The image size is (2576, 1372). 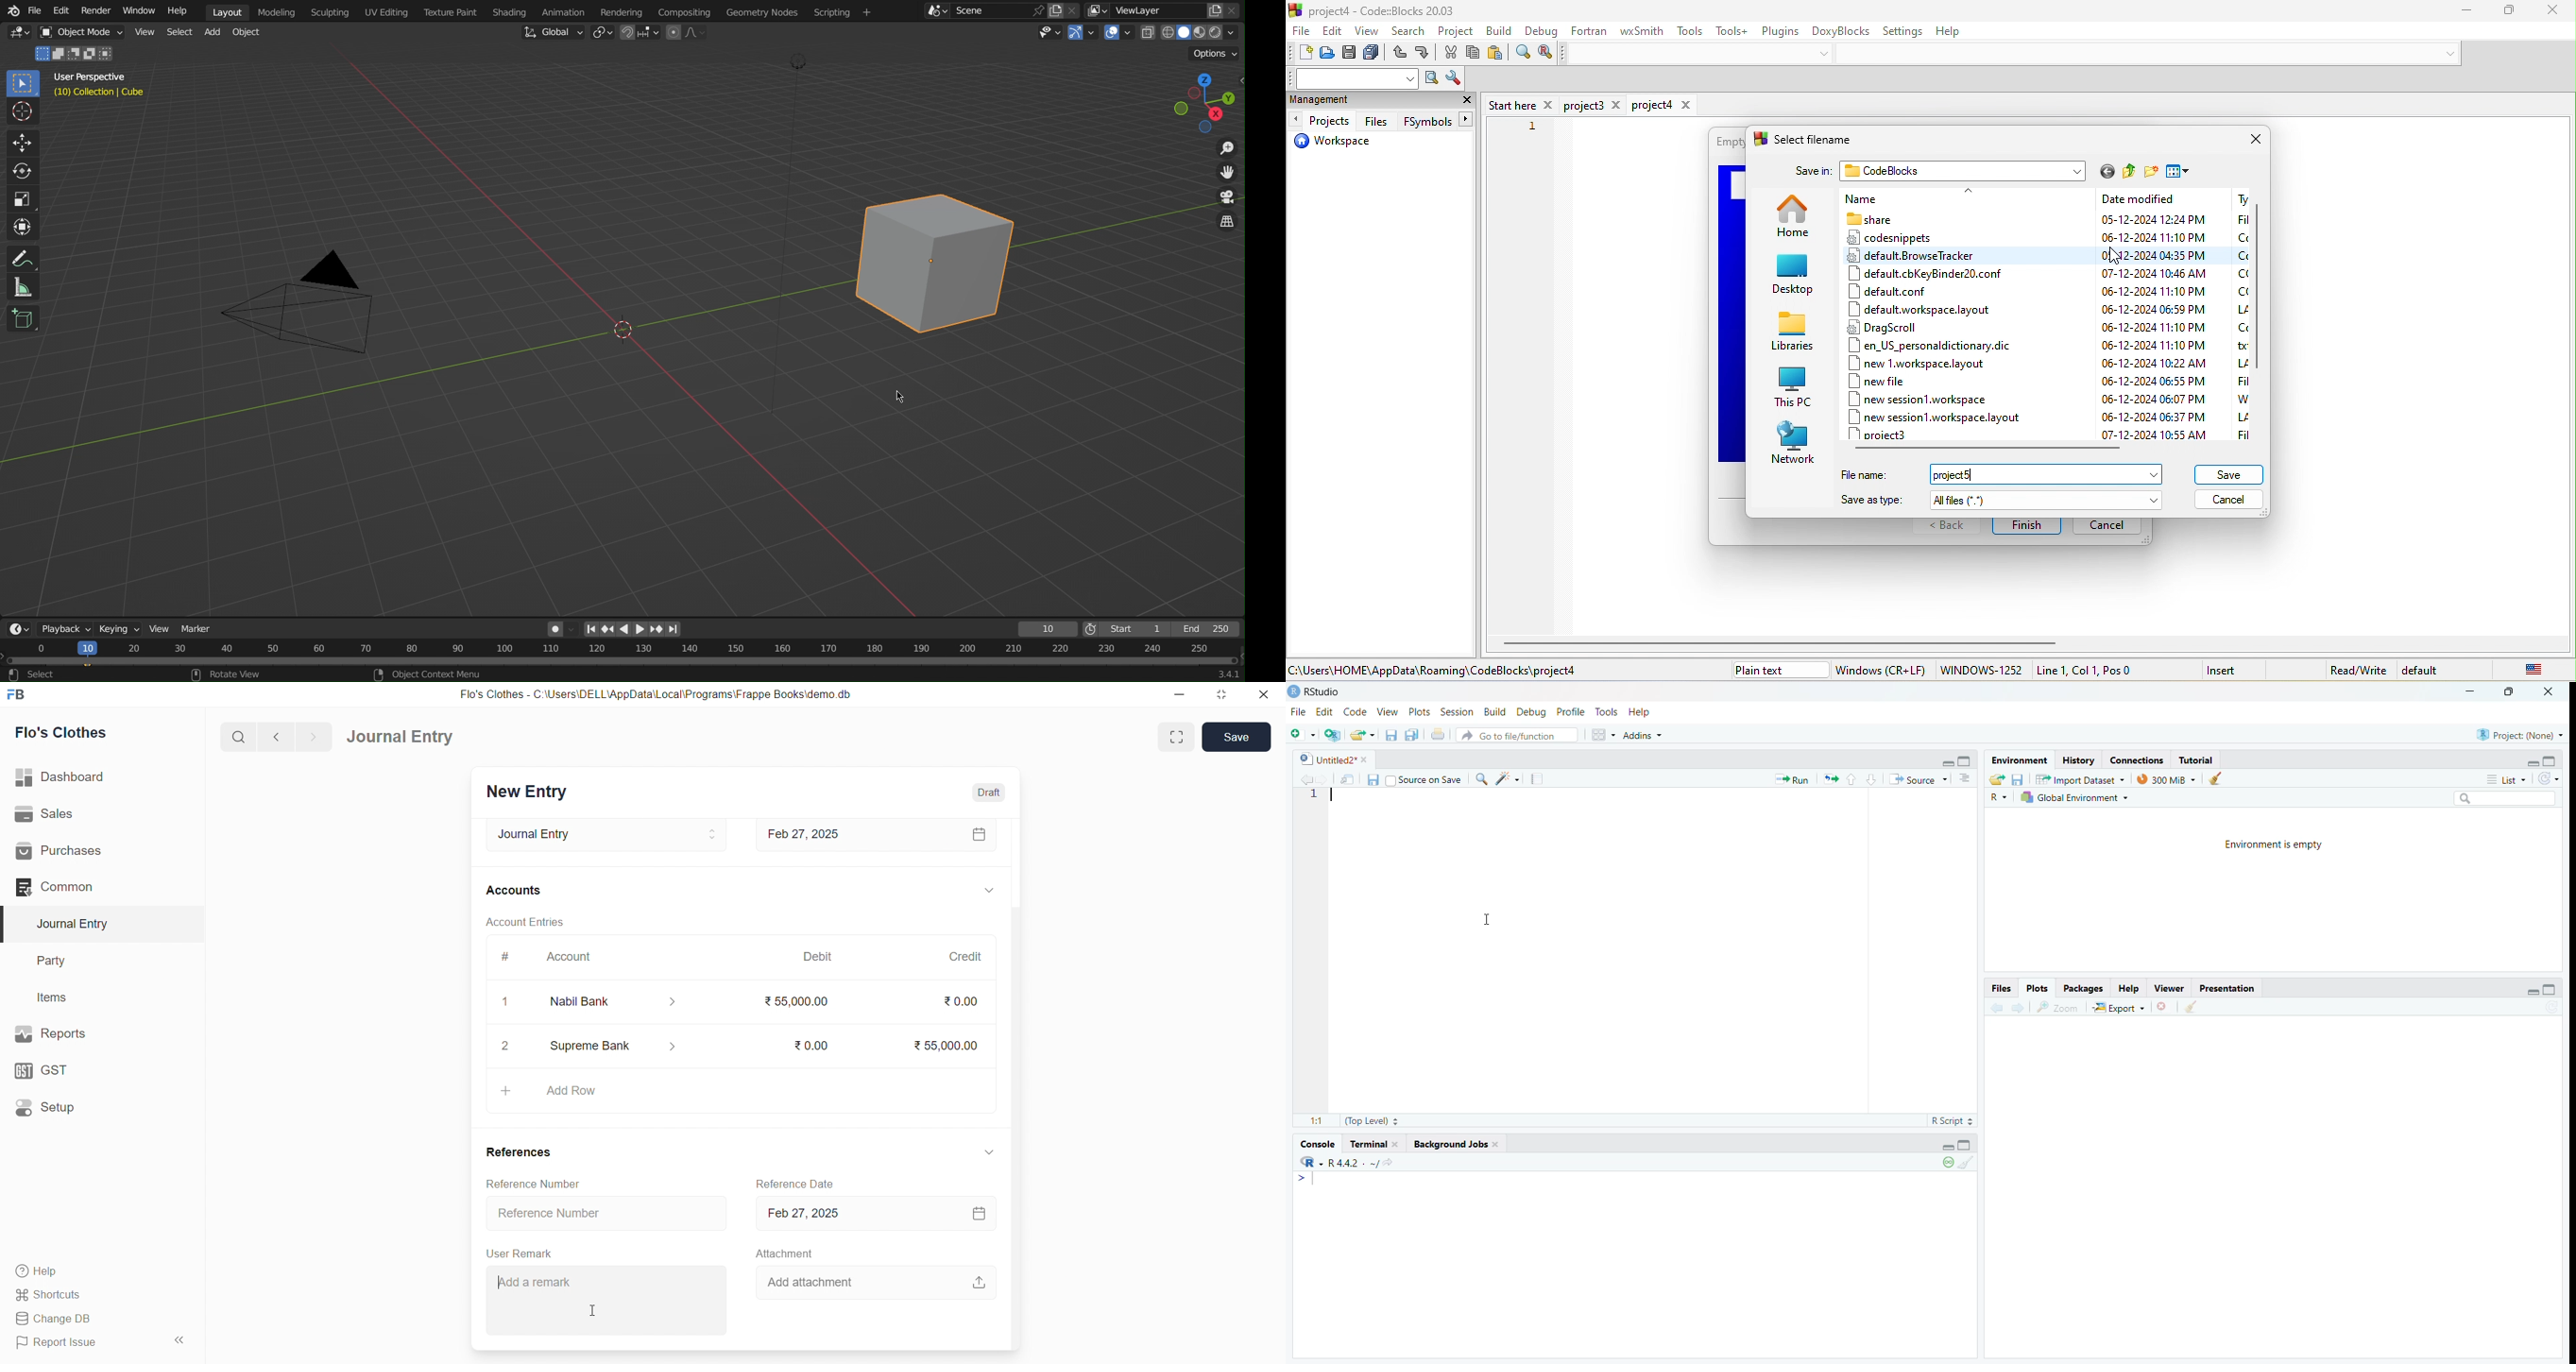 What do you see at coordinates (1453, 79) in the screenshot?
I see `show option window` at bounding box center [1453, 79].